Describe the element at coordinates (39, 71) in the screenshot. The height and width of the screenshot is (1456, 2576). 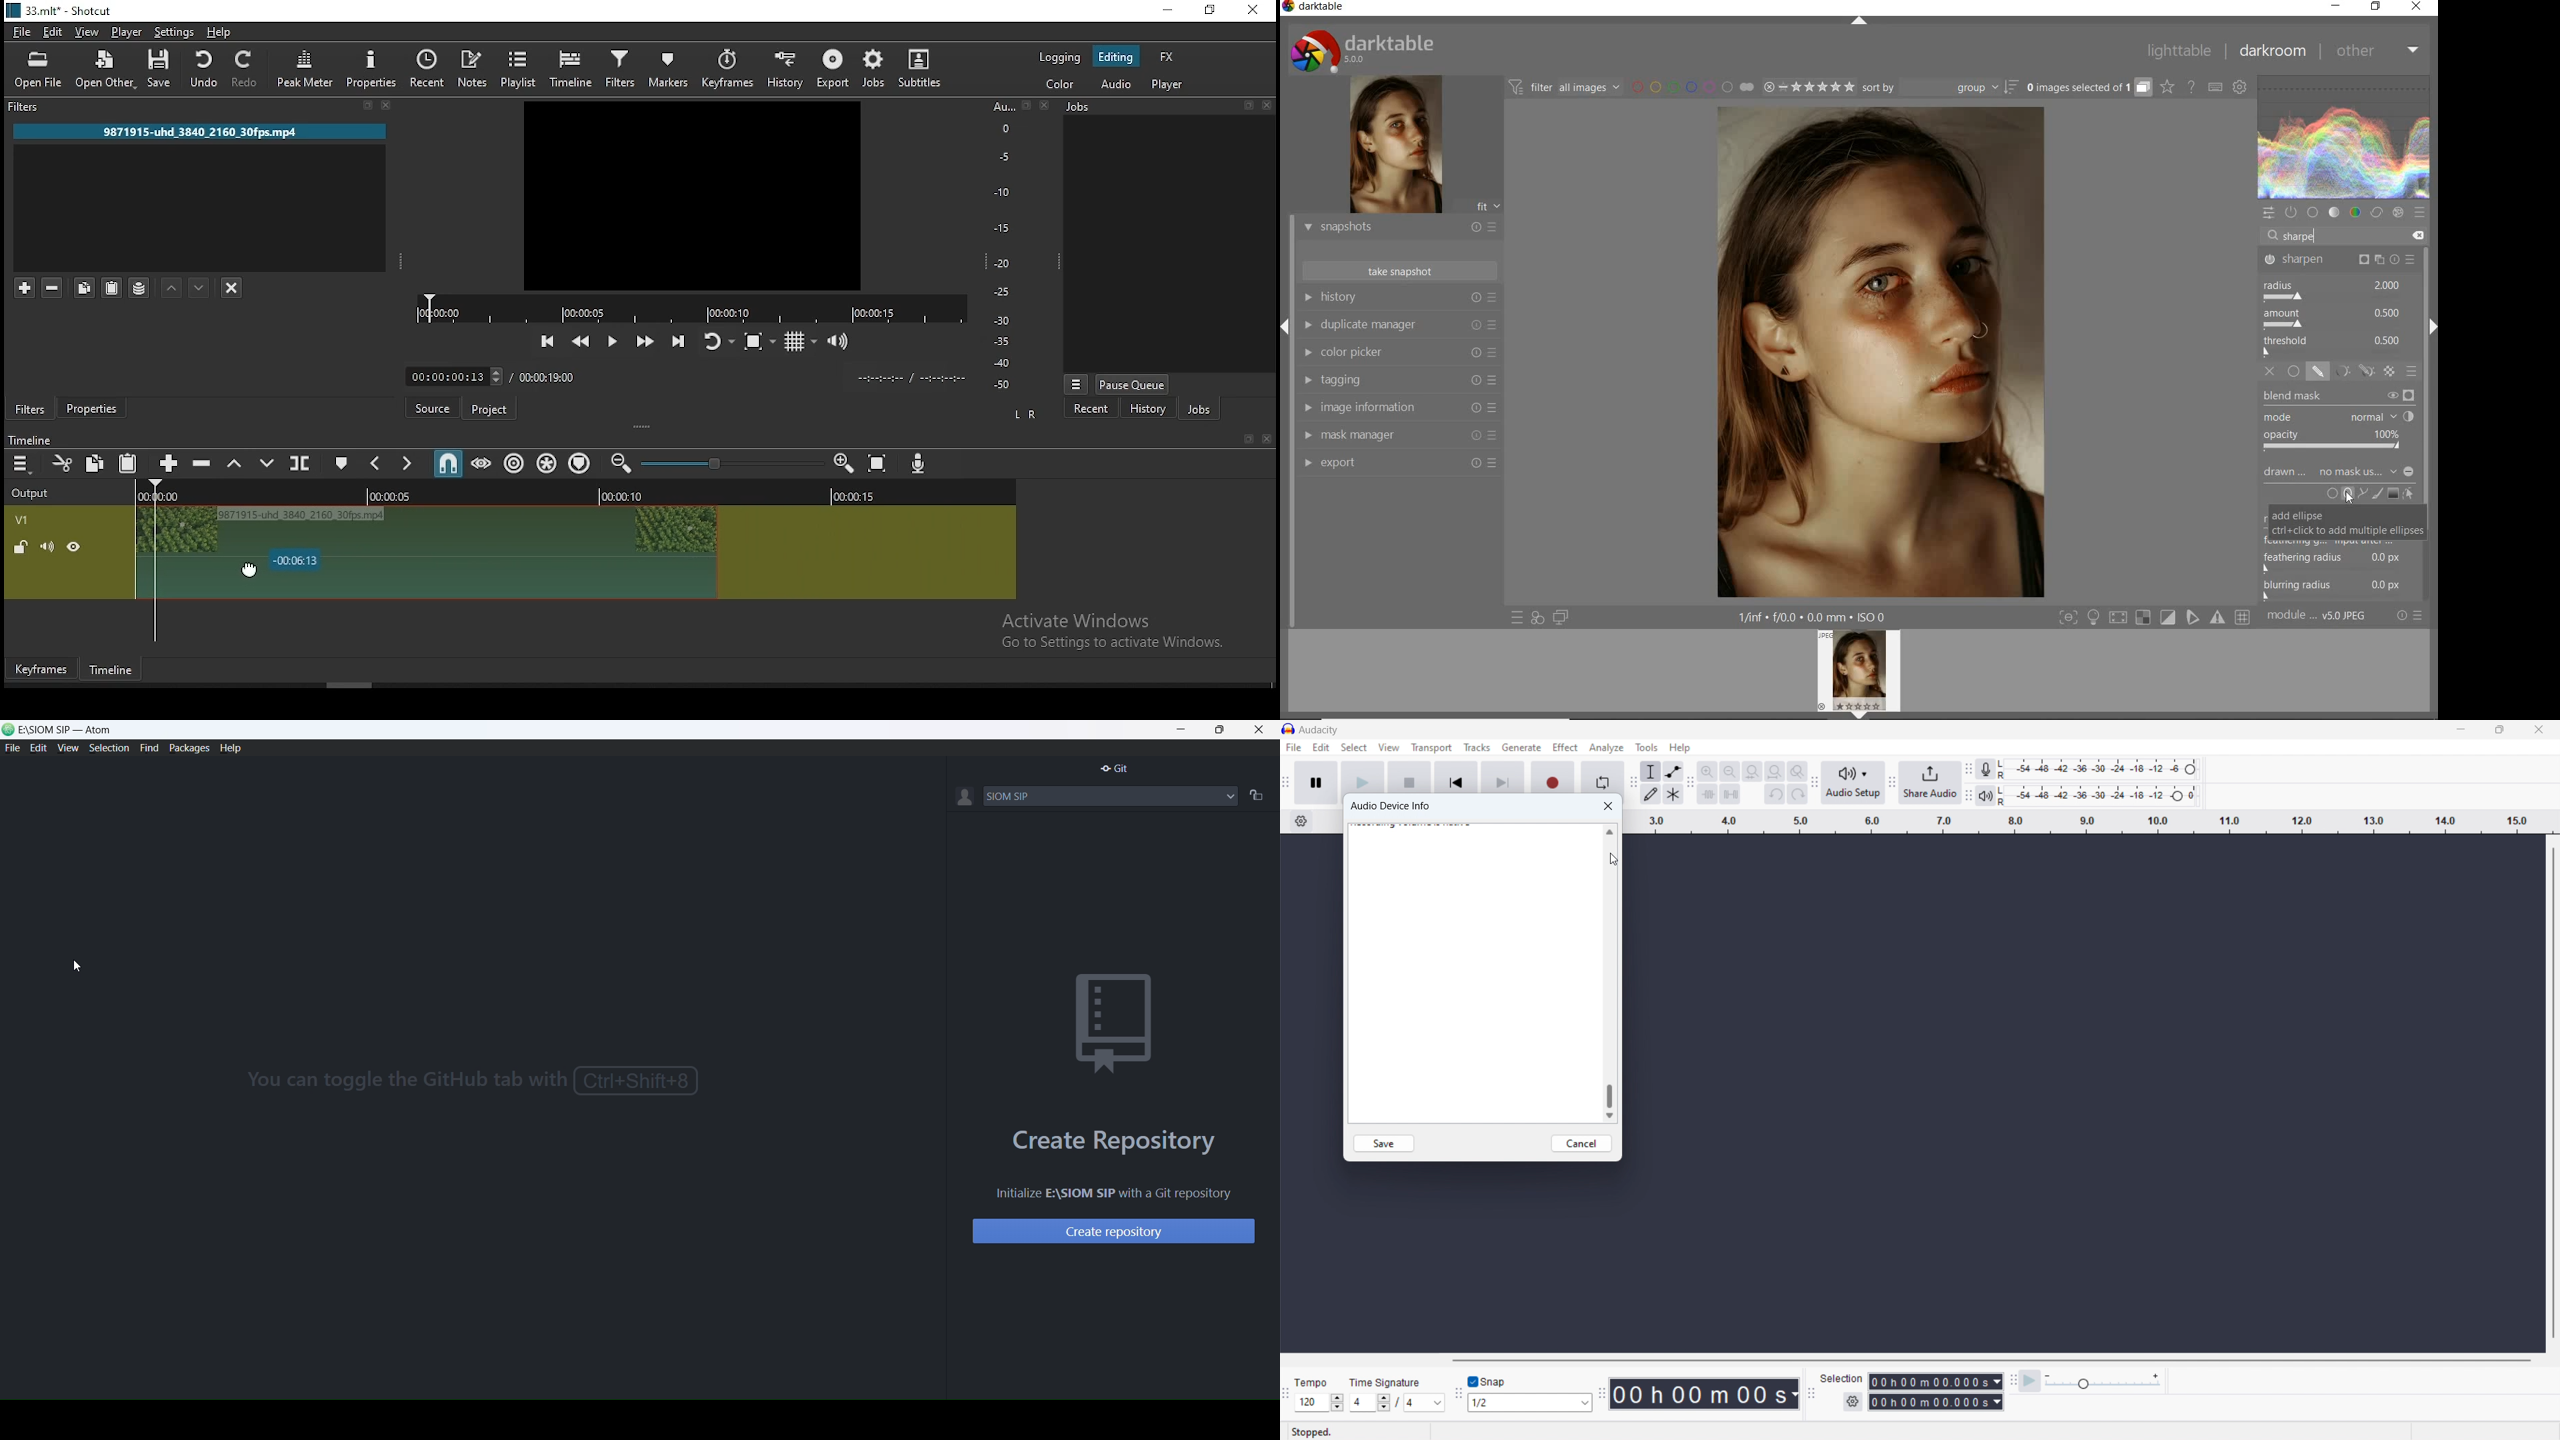
I see `open file` at that location.